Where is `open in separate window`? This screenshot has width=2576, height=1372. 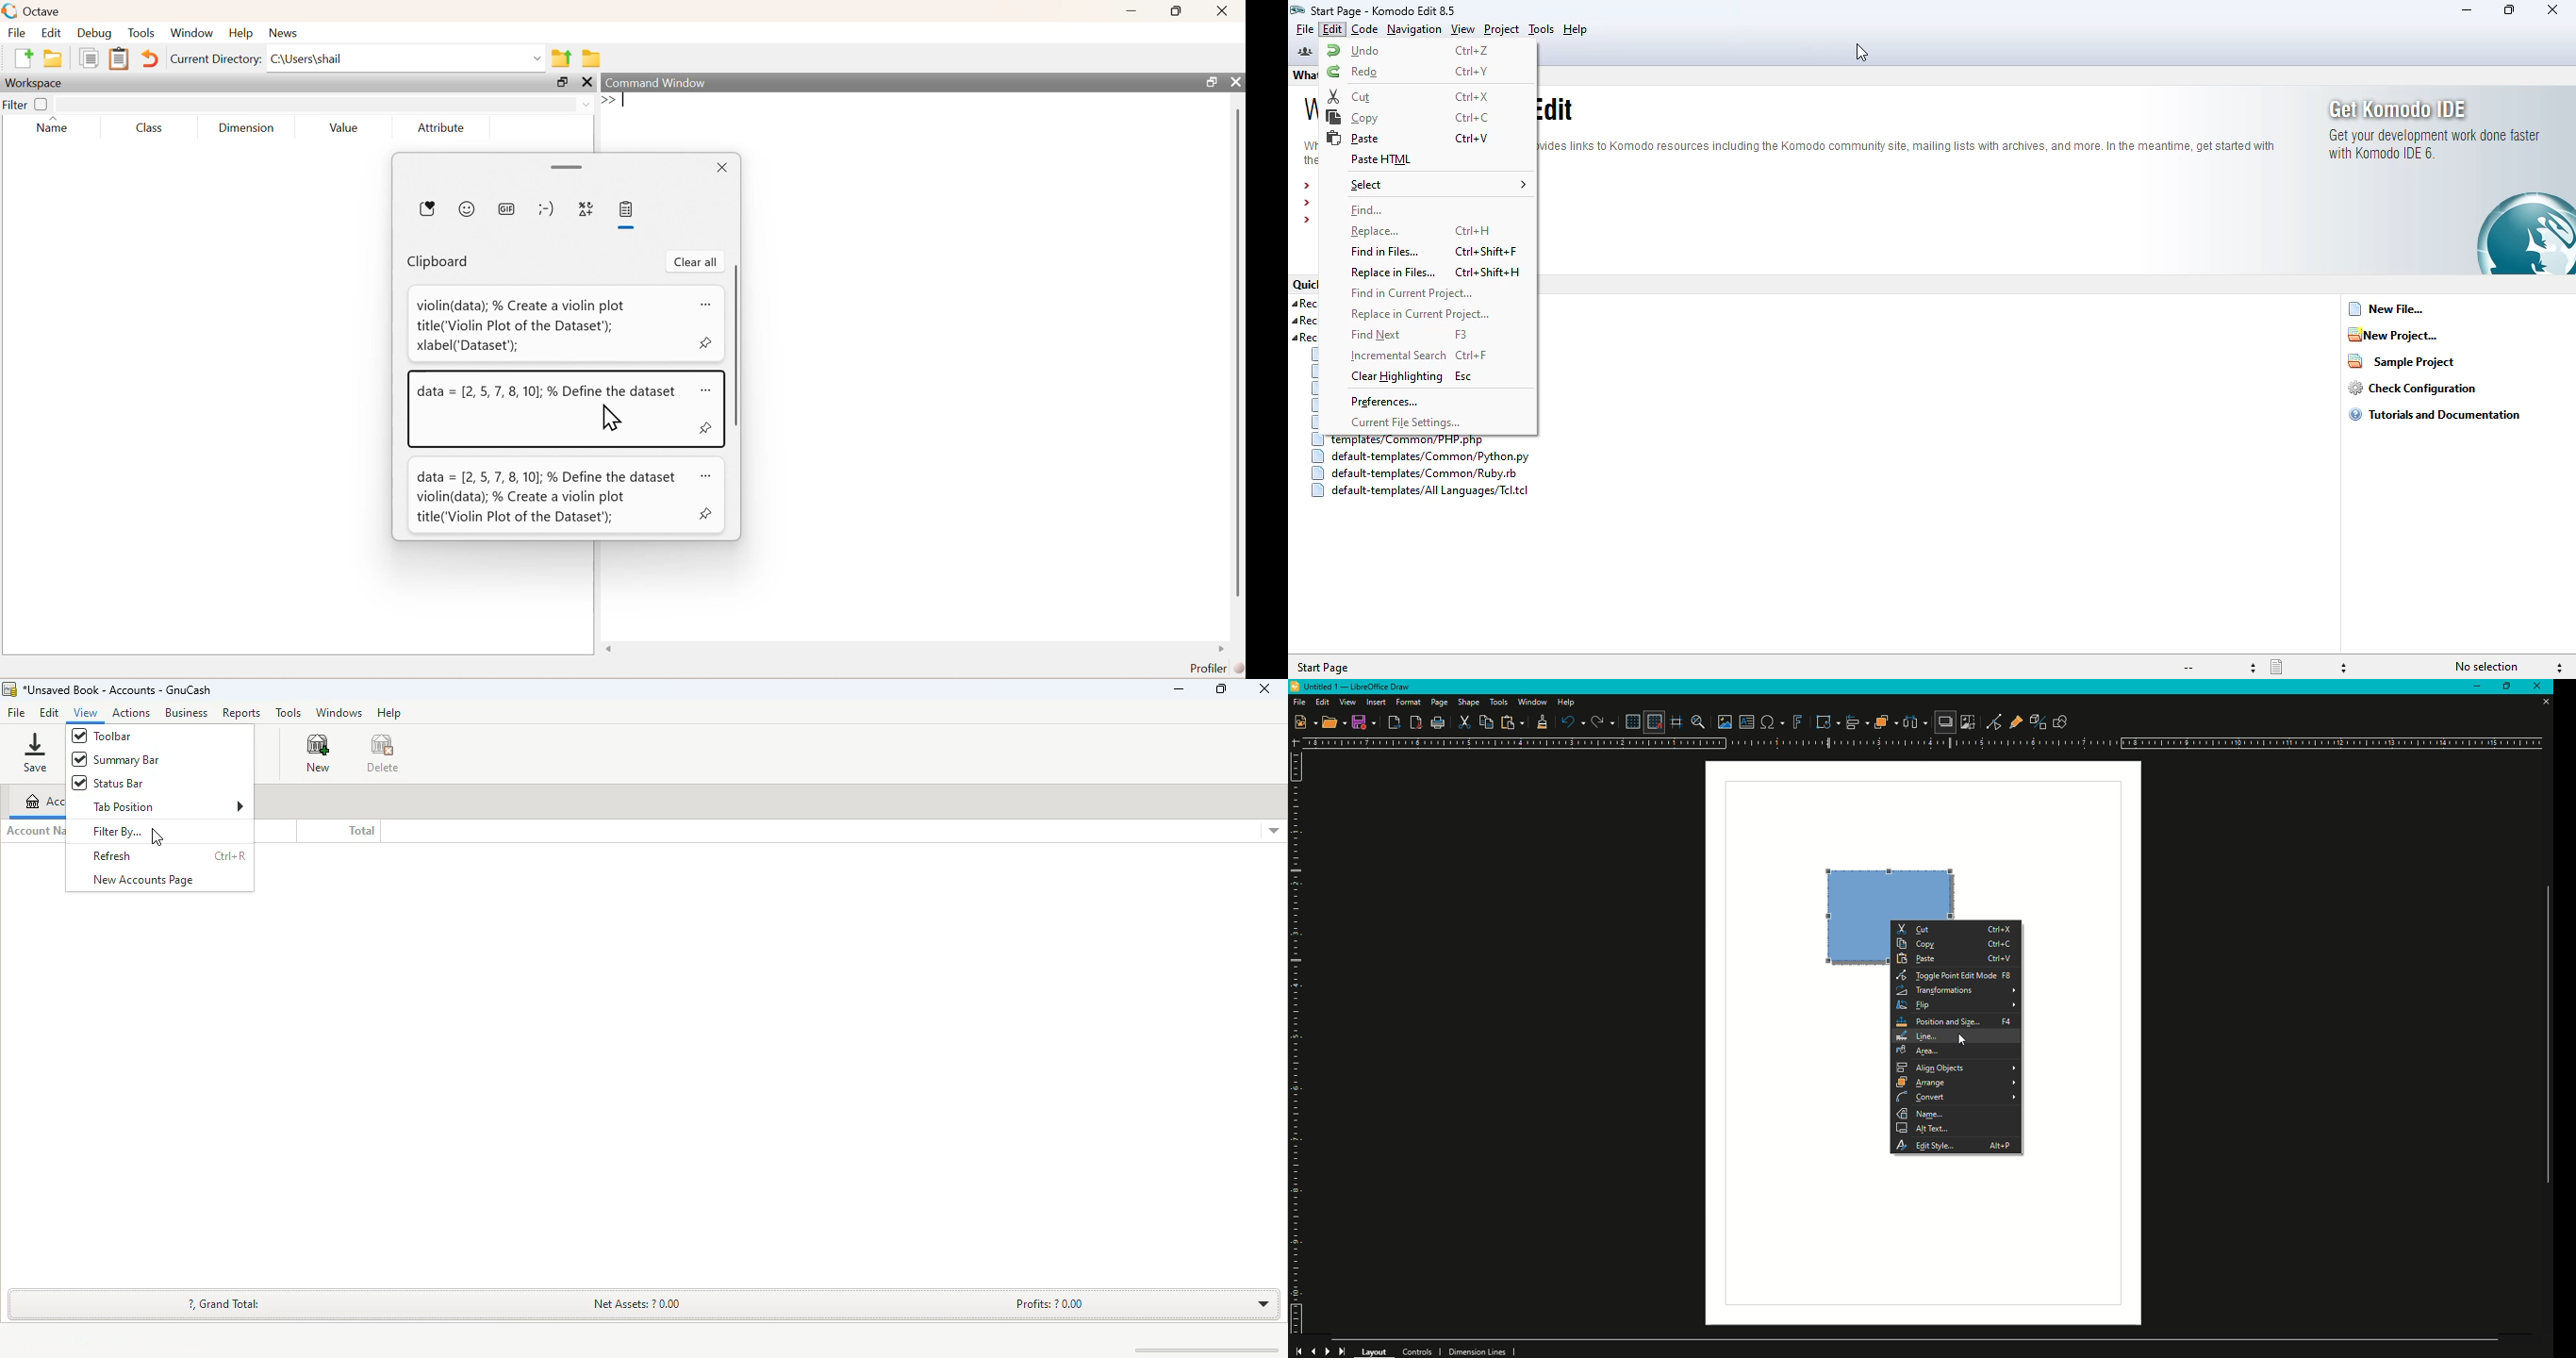 open in separate window is located at coordinates (563, 82).